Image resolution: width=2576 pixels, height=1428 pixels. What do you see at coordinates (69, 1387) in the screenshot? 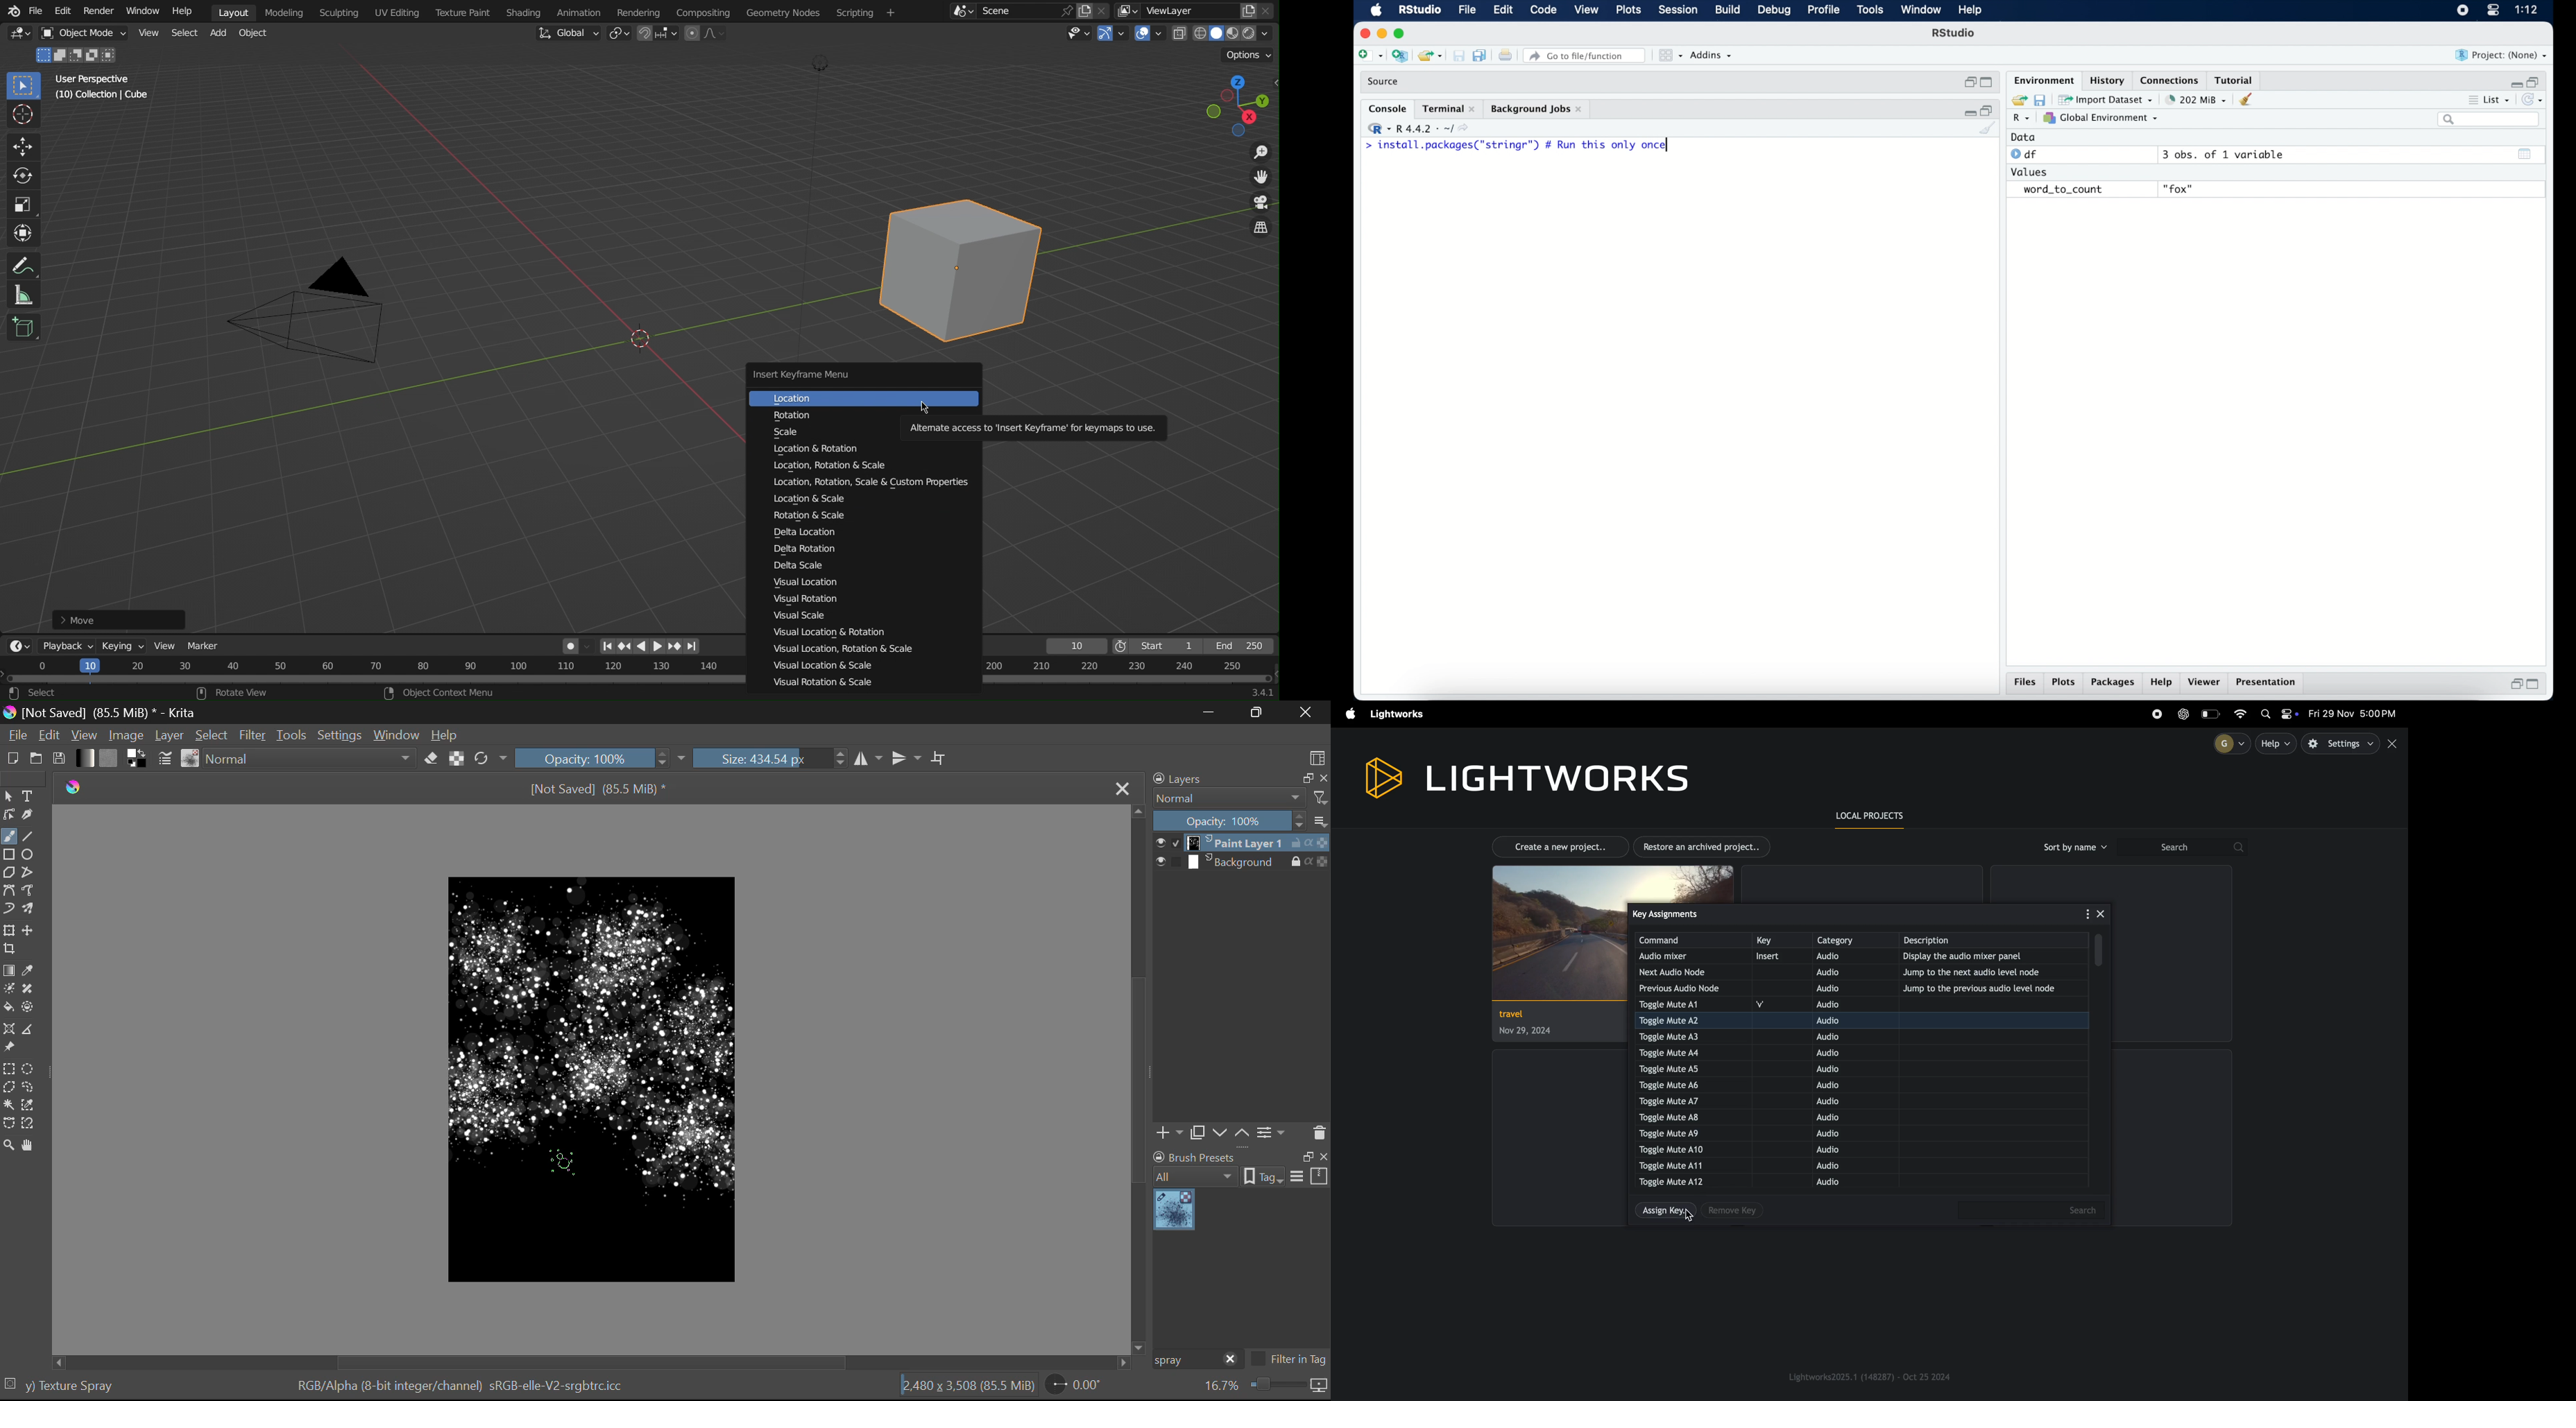
I see `y) Texture Spray` at bounding box center [69, 1387].